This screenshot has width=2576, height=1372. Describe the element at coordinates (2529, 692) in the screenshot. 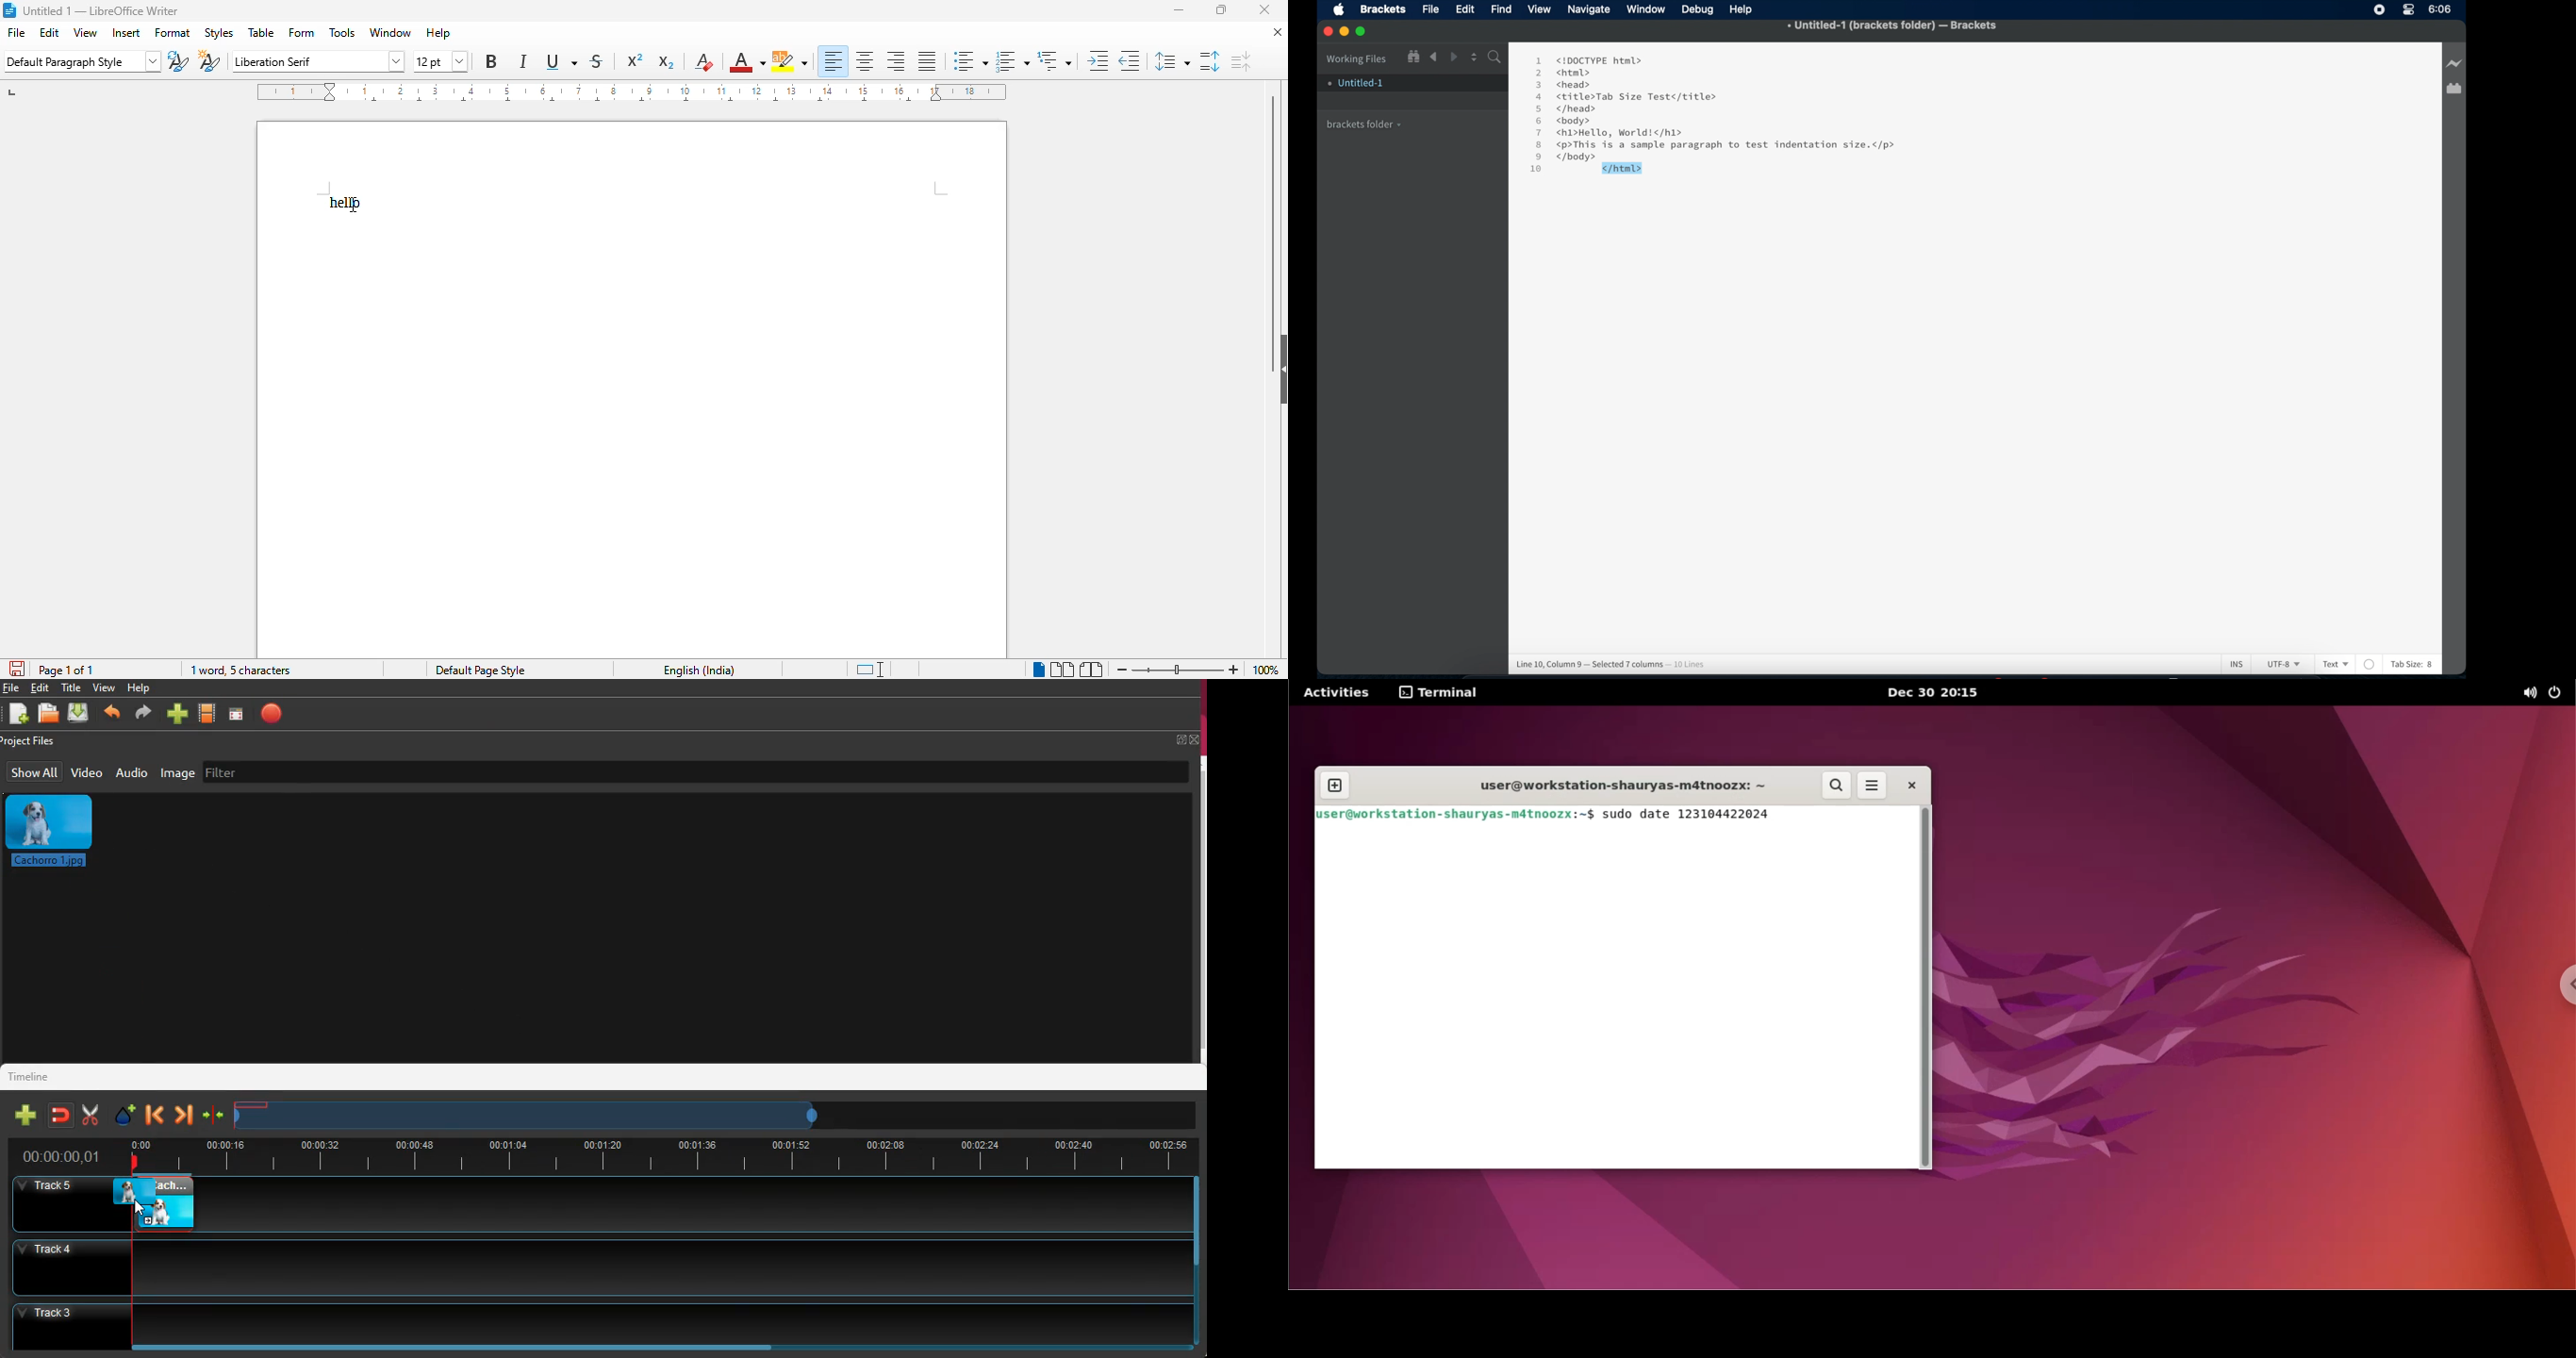

I see `sound options` at that location.